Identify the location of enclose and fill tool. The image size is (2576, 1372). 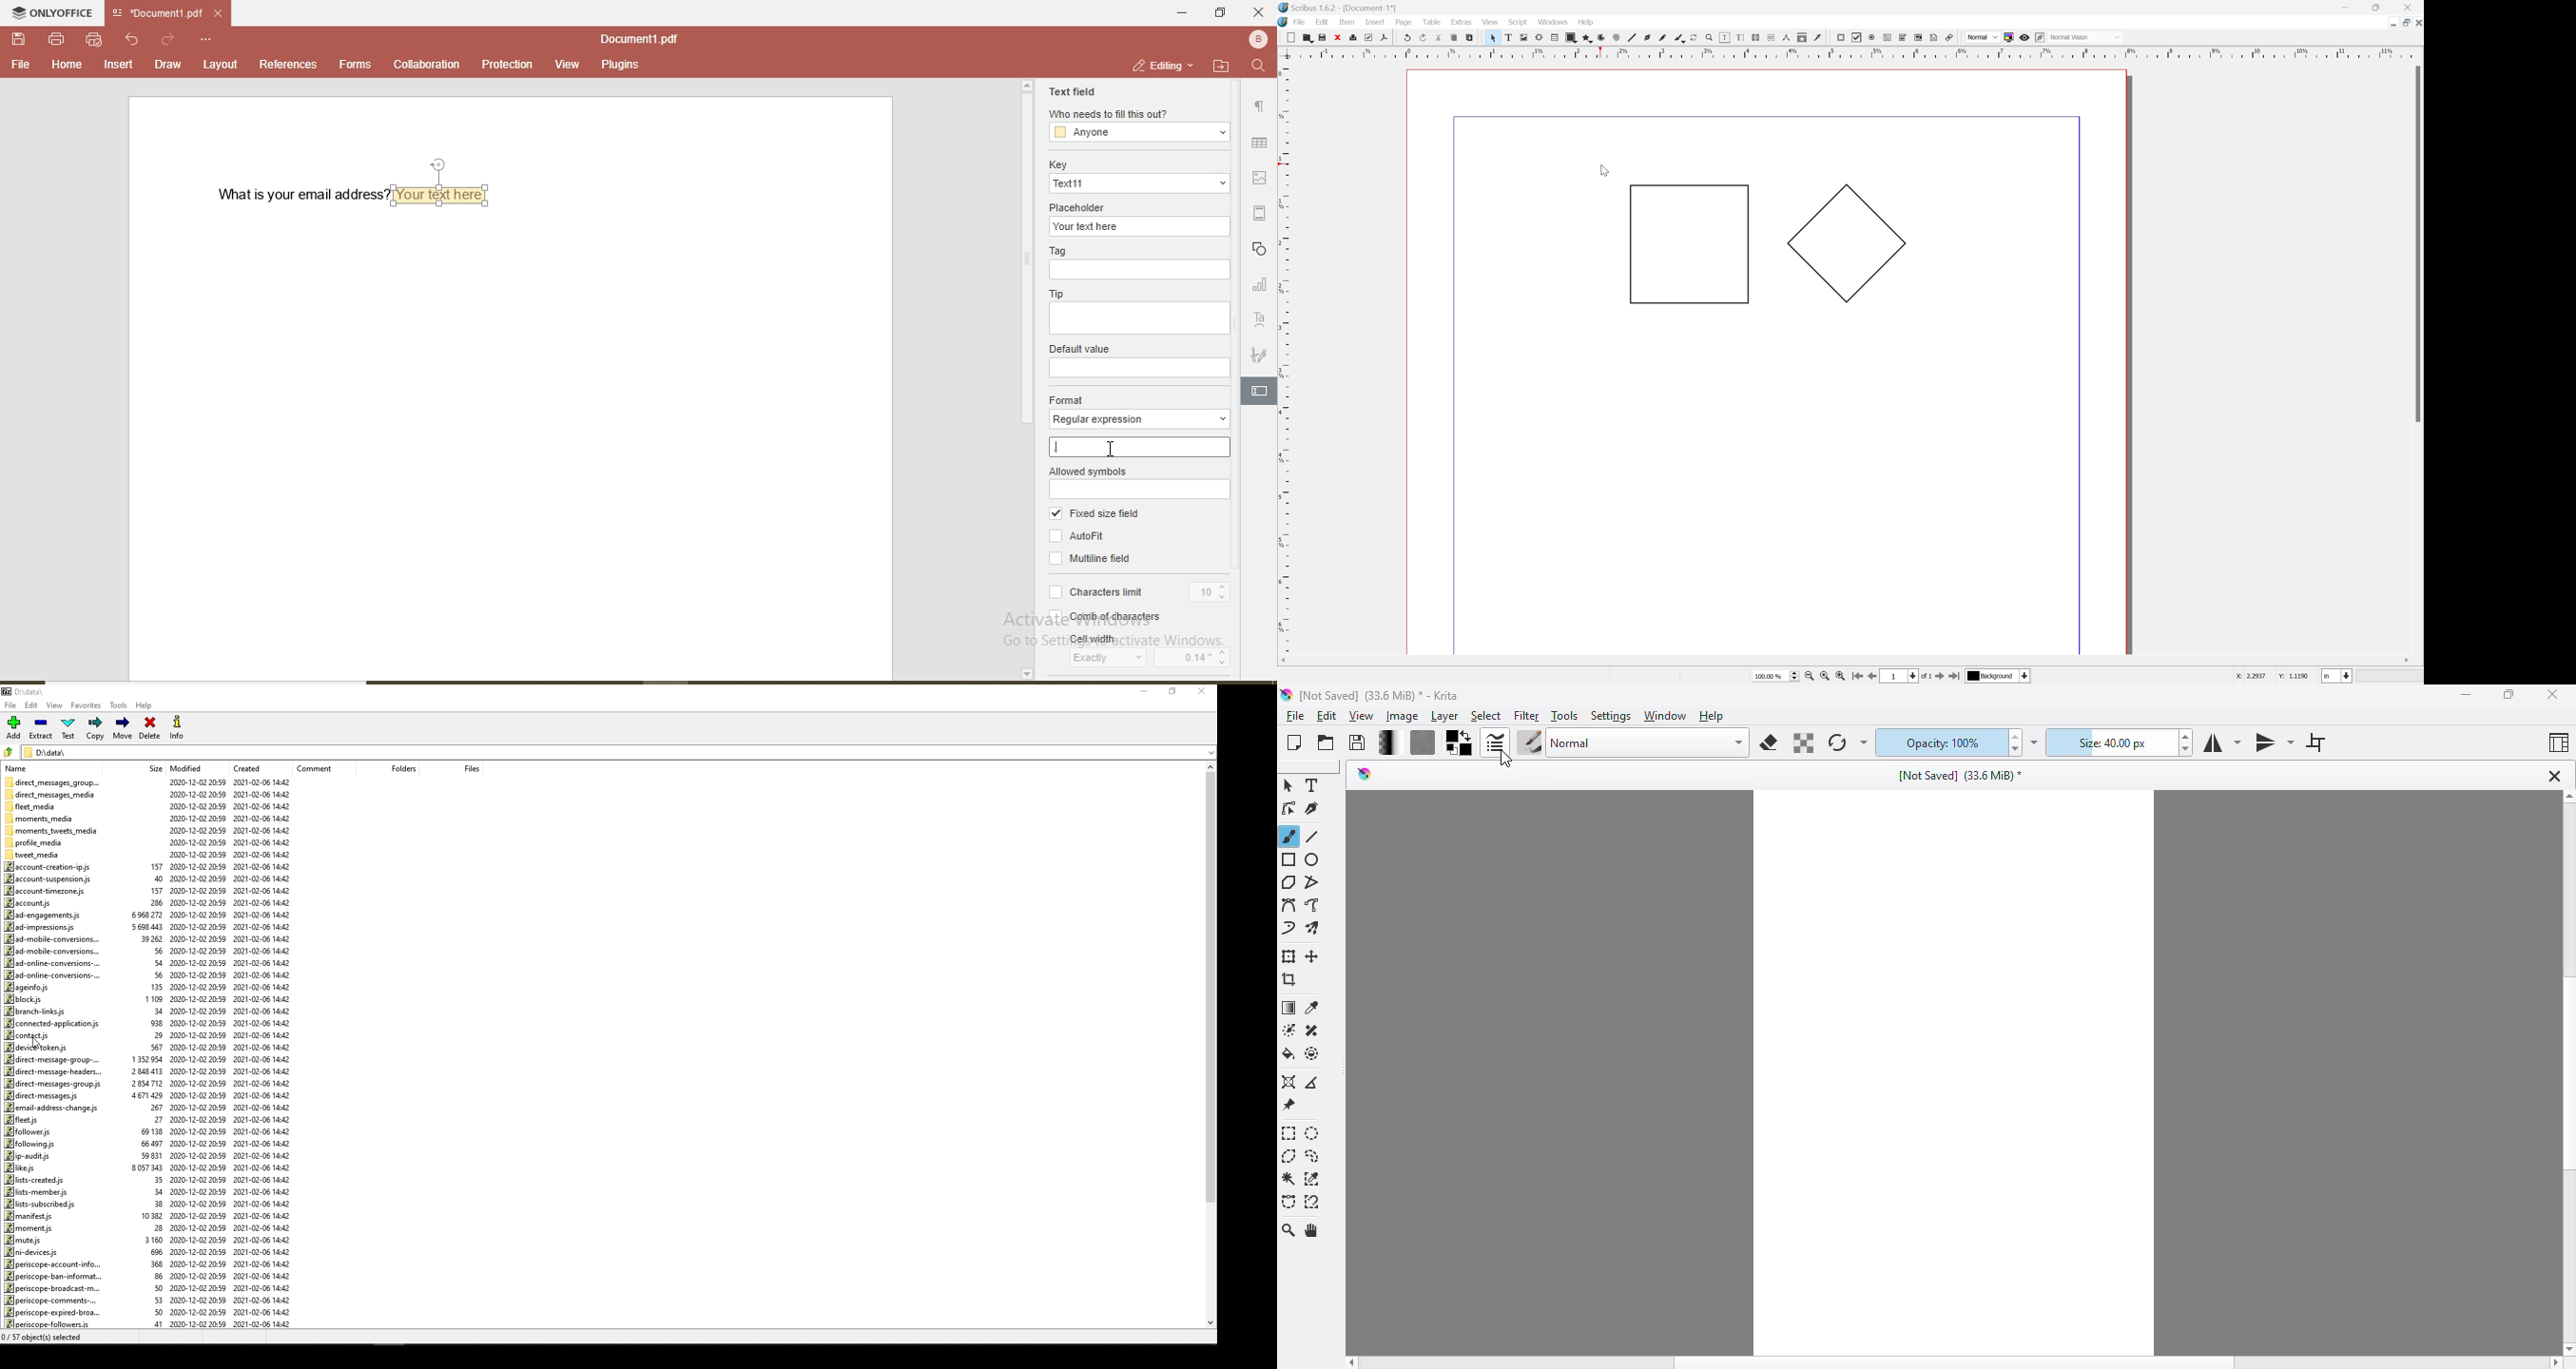
(1313, 1053).